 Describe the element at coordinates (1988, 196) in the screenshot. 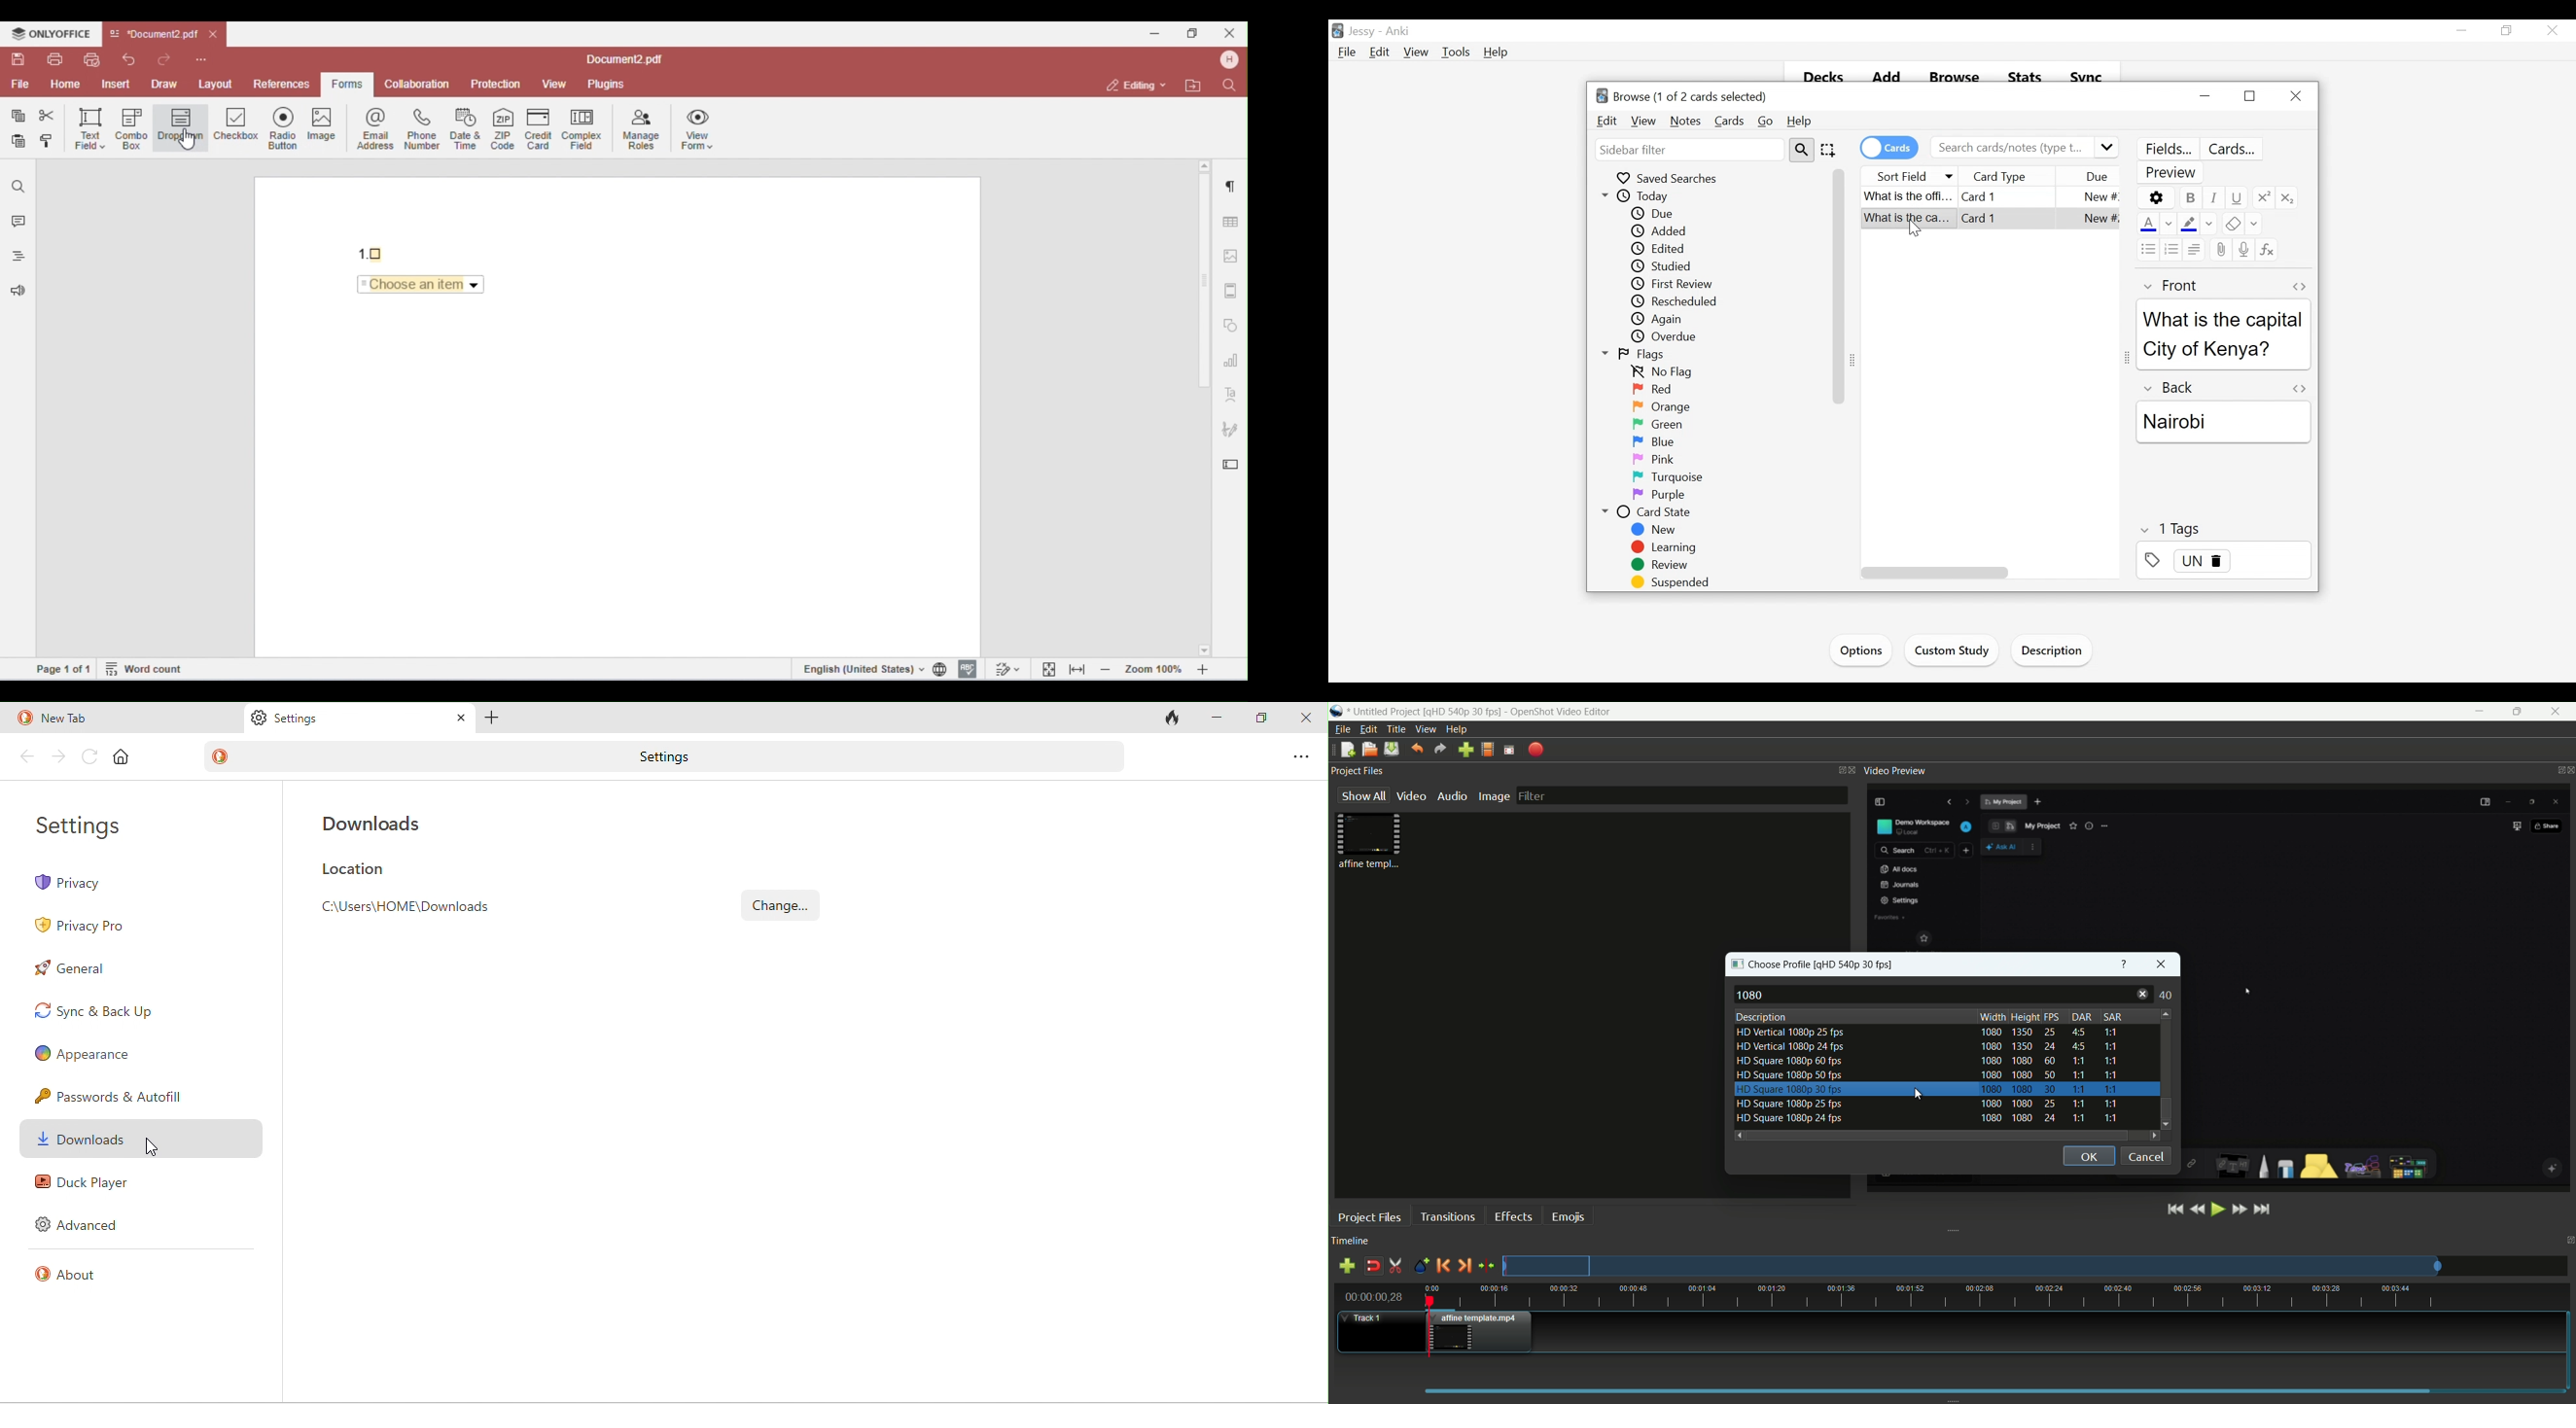

I see `Card` at that location.